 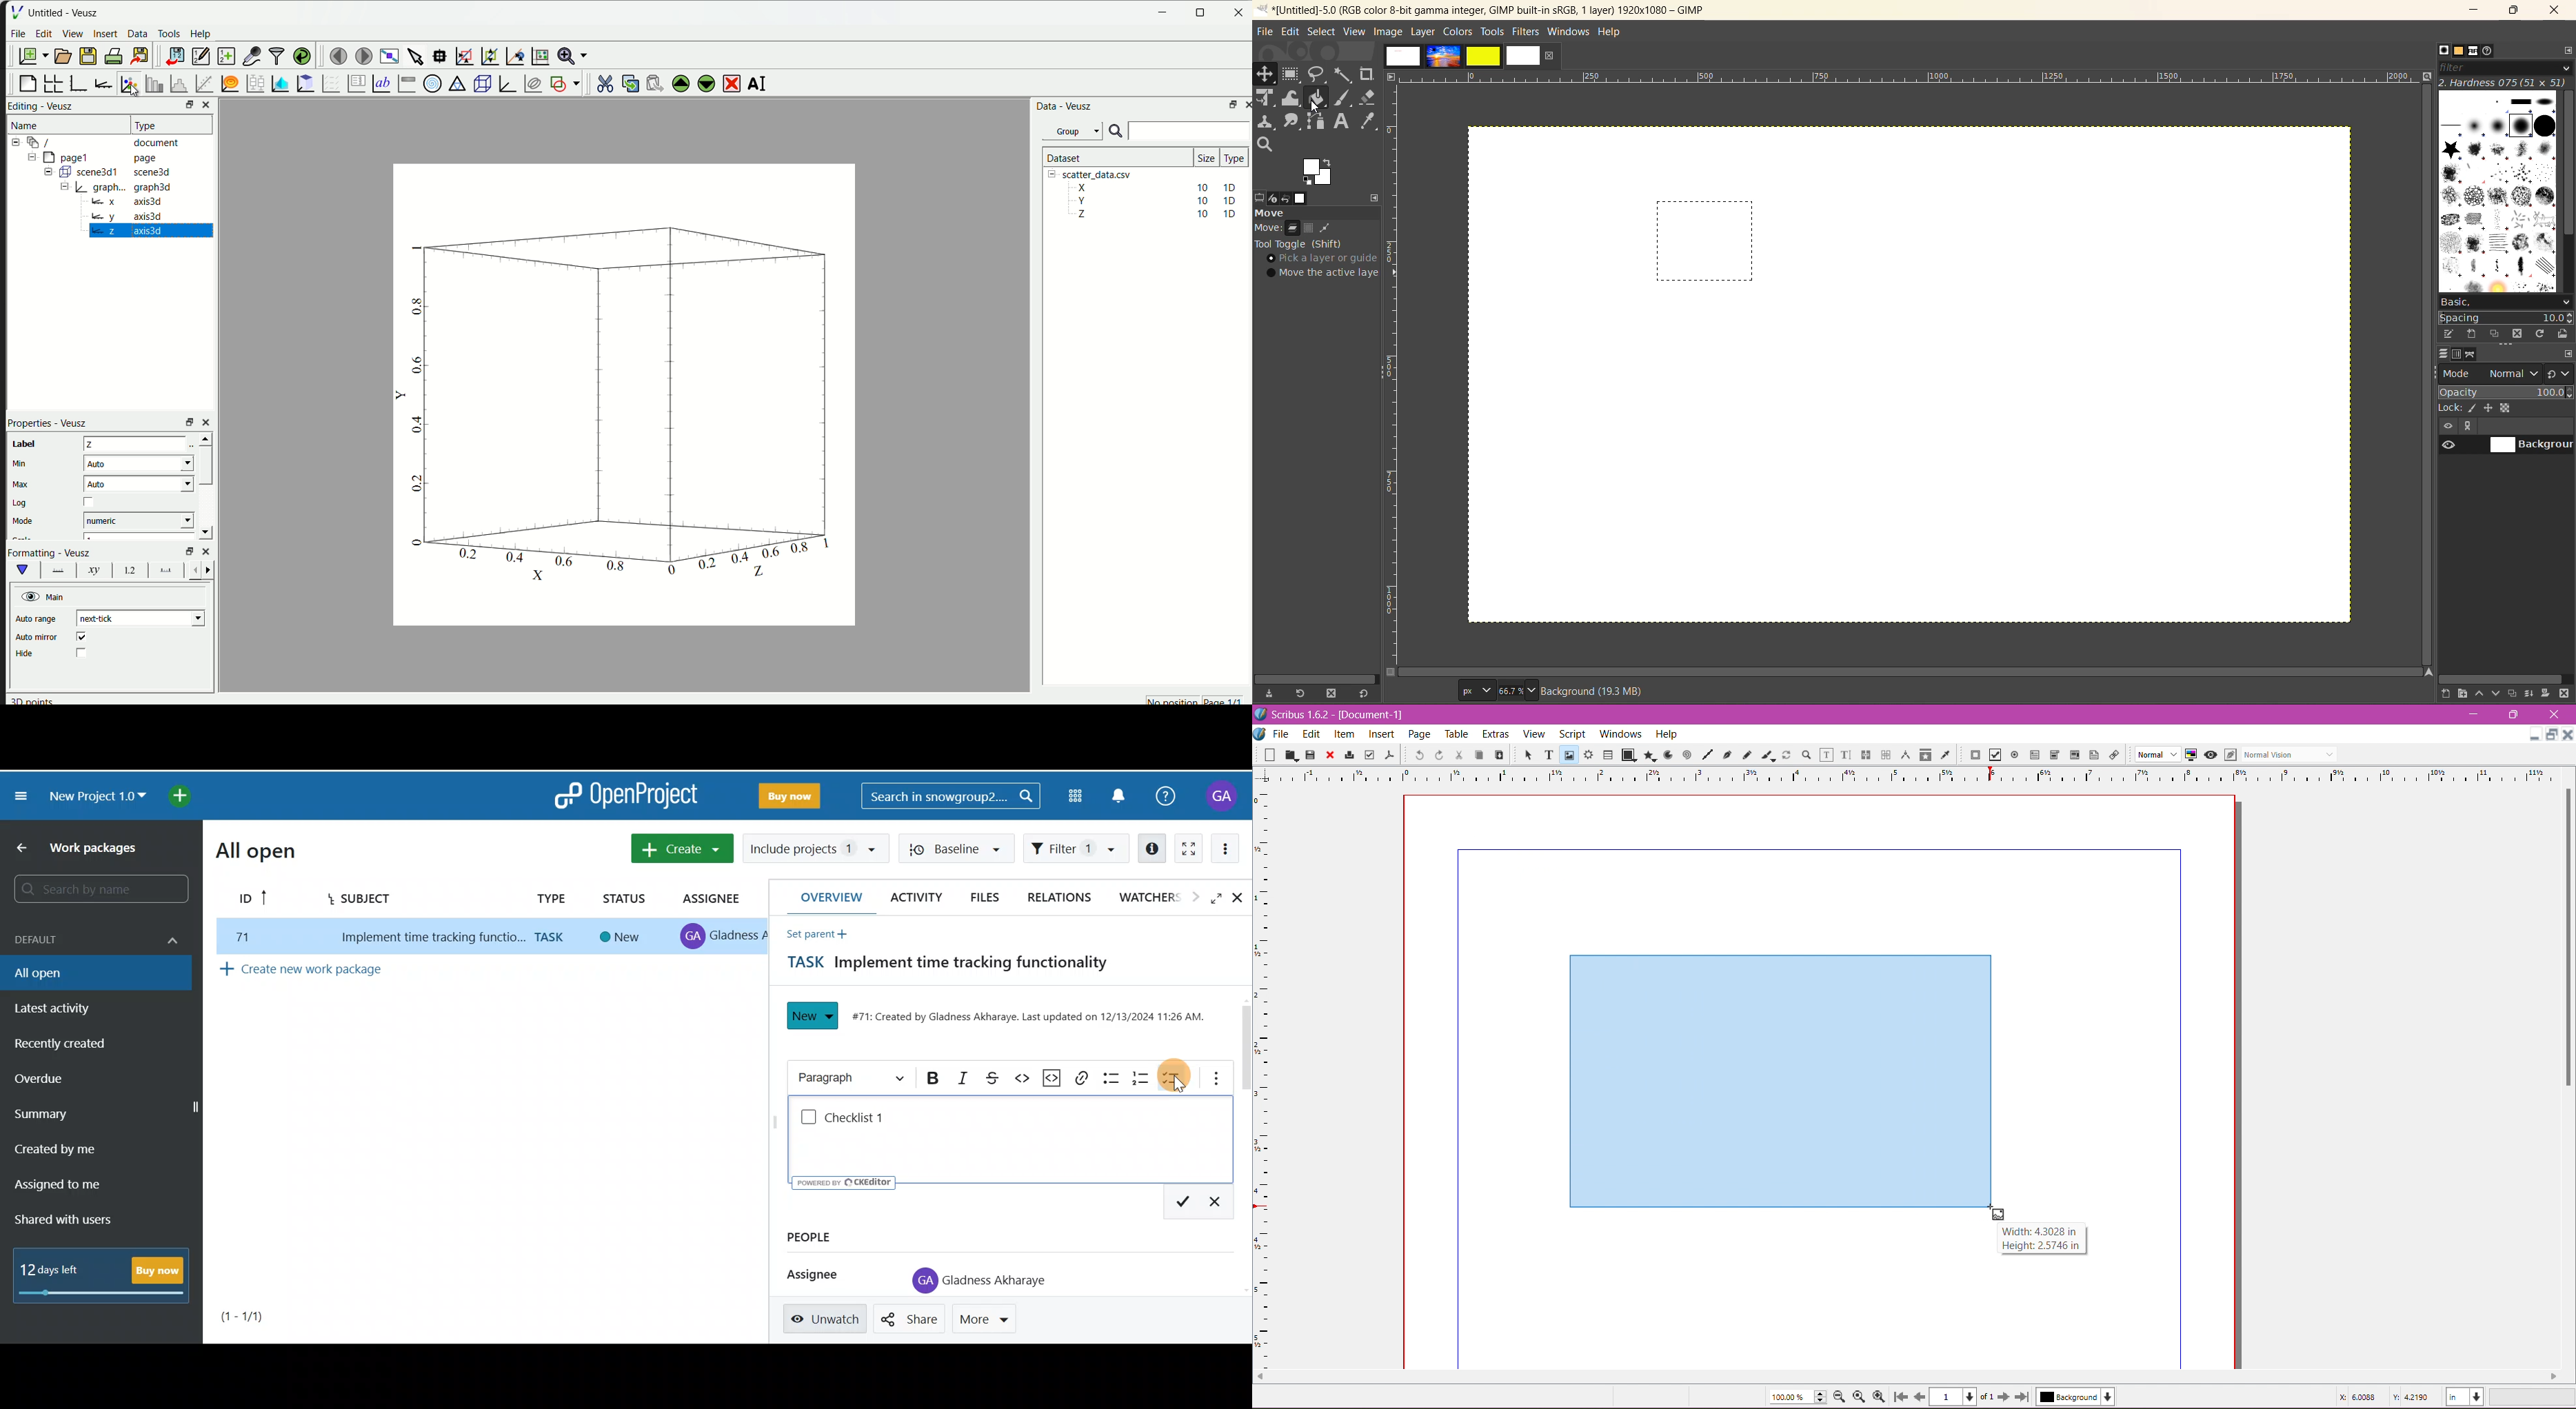 I want to click on vShape, so click(x=23, y=570).